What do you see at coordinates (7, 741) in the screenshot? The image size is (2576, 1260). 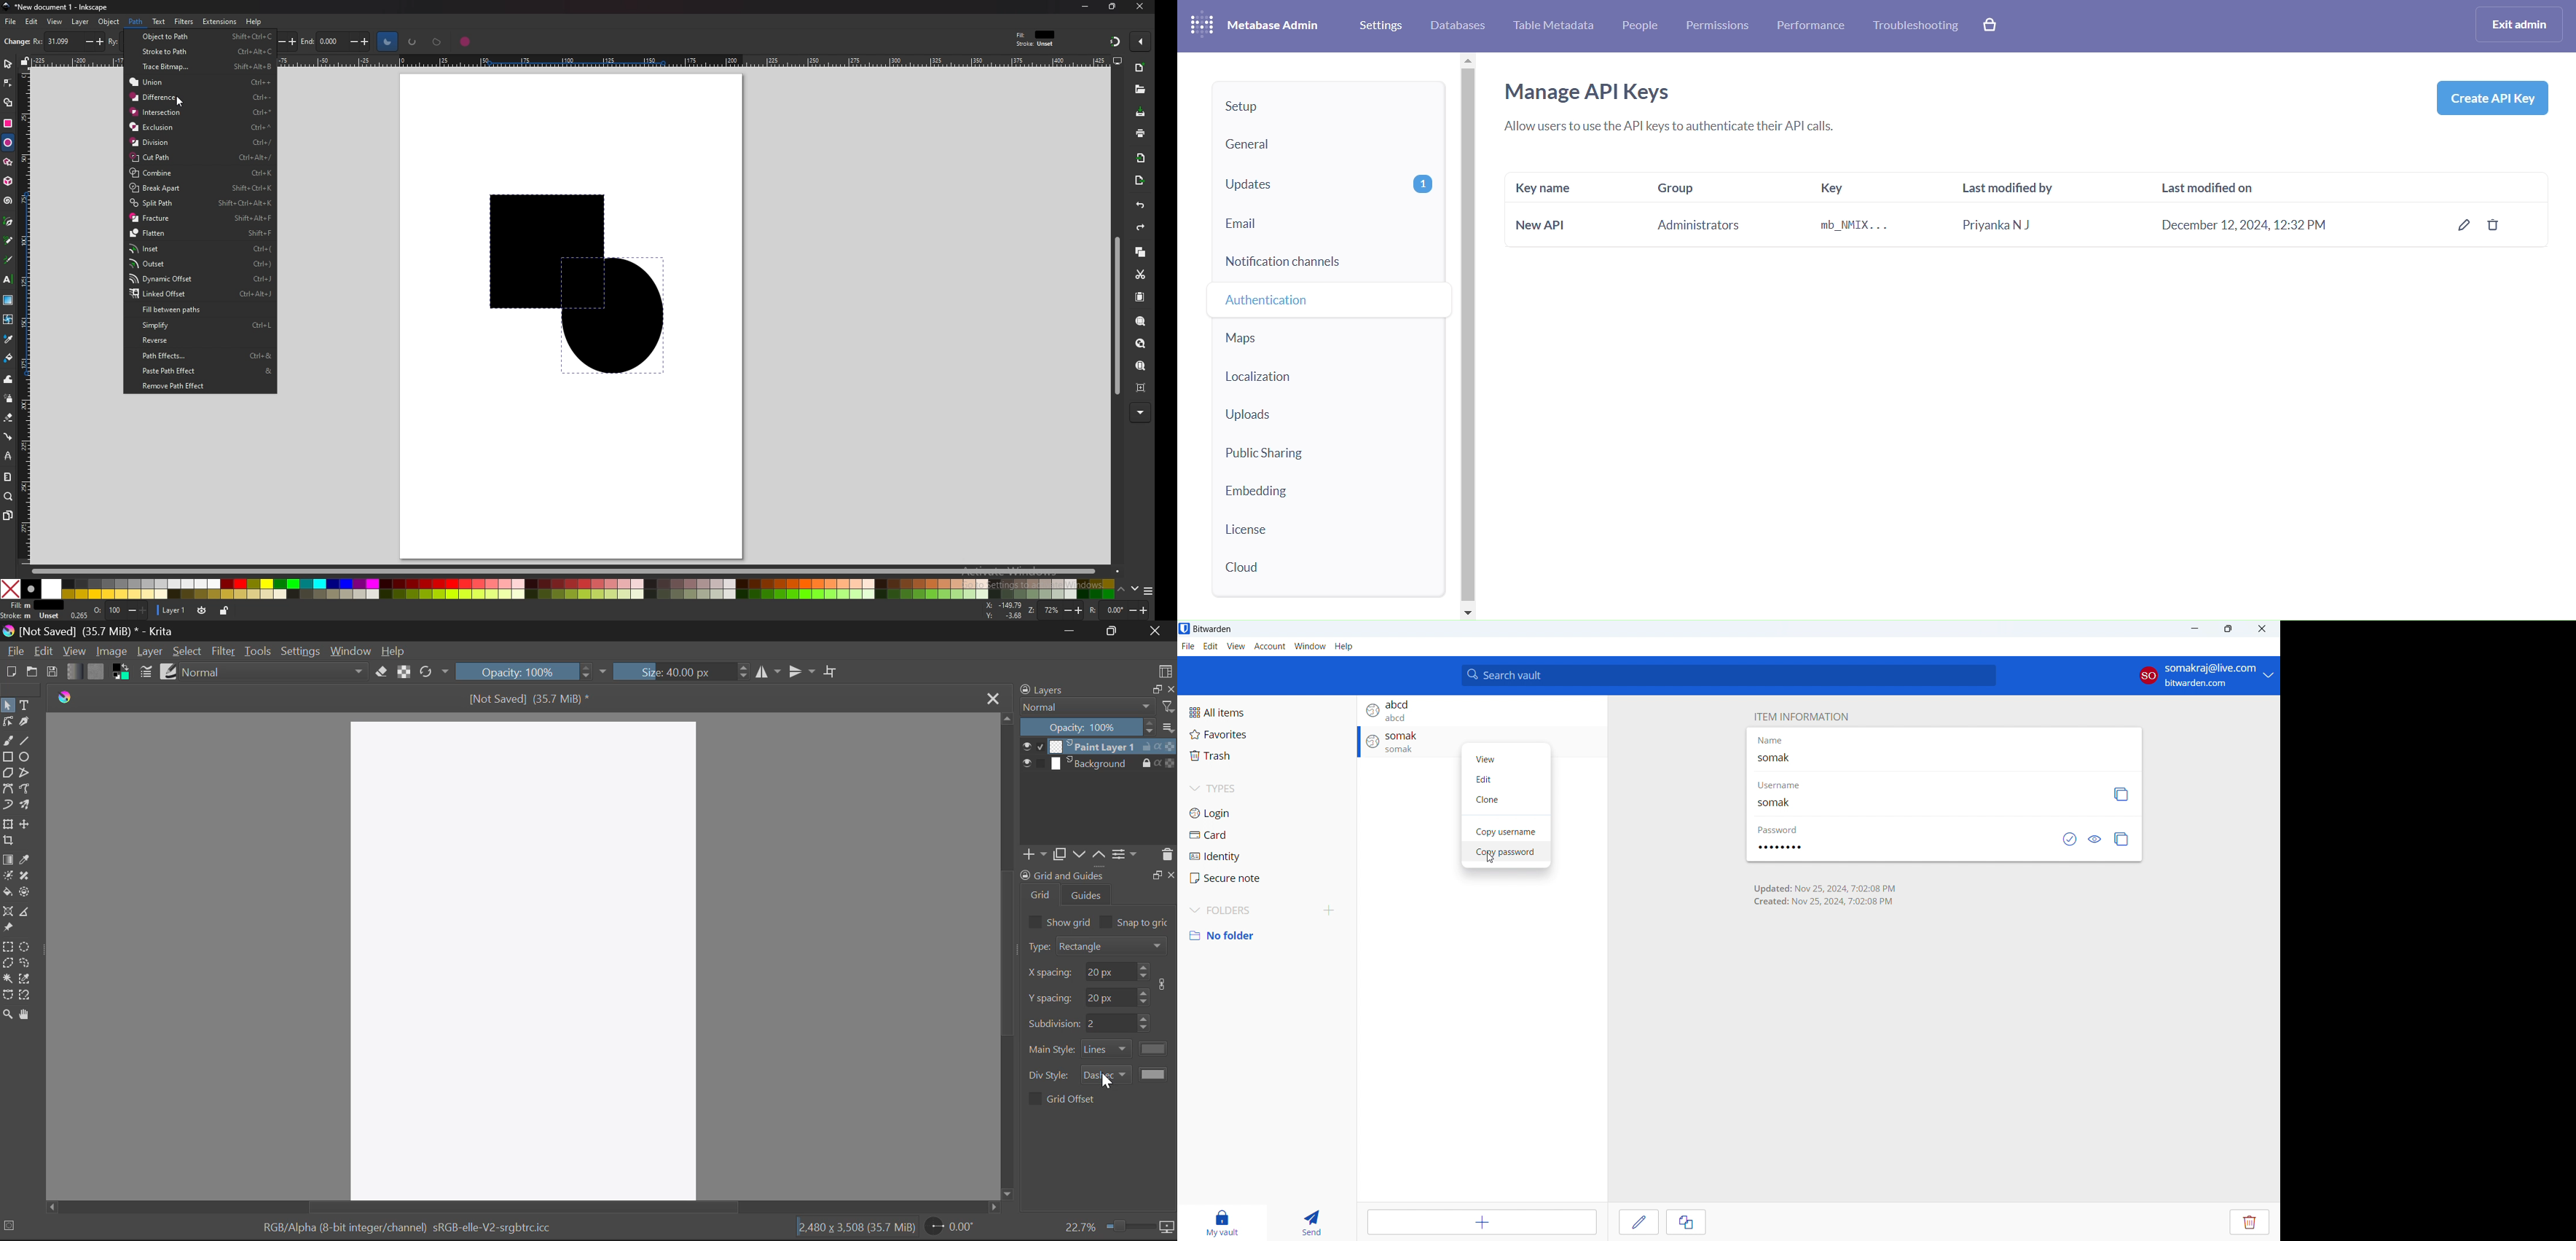 I see `Freehand` at bounding box center [7, 741].